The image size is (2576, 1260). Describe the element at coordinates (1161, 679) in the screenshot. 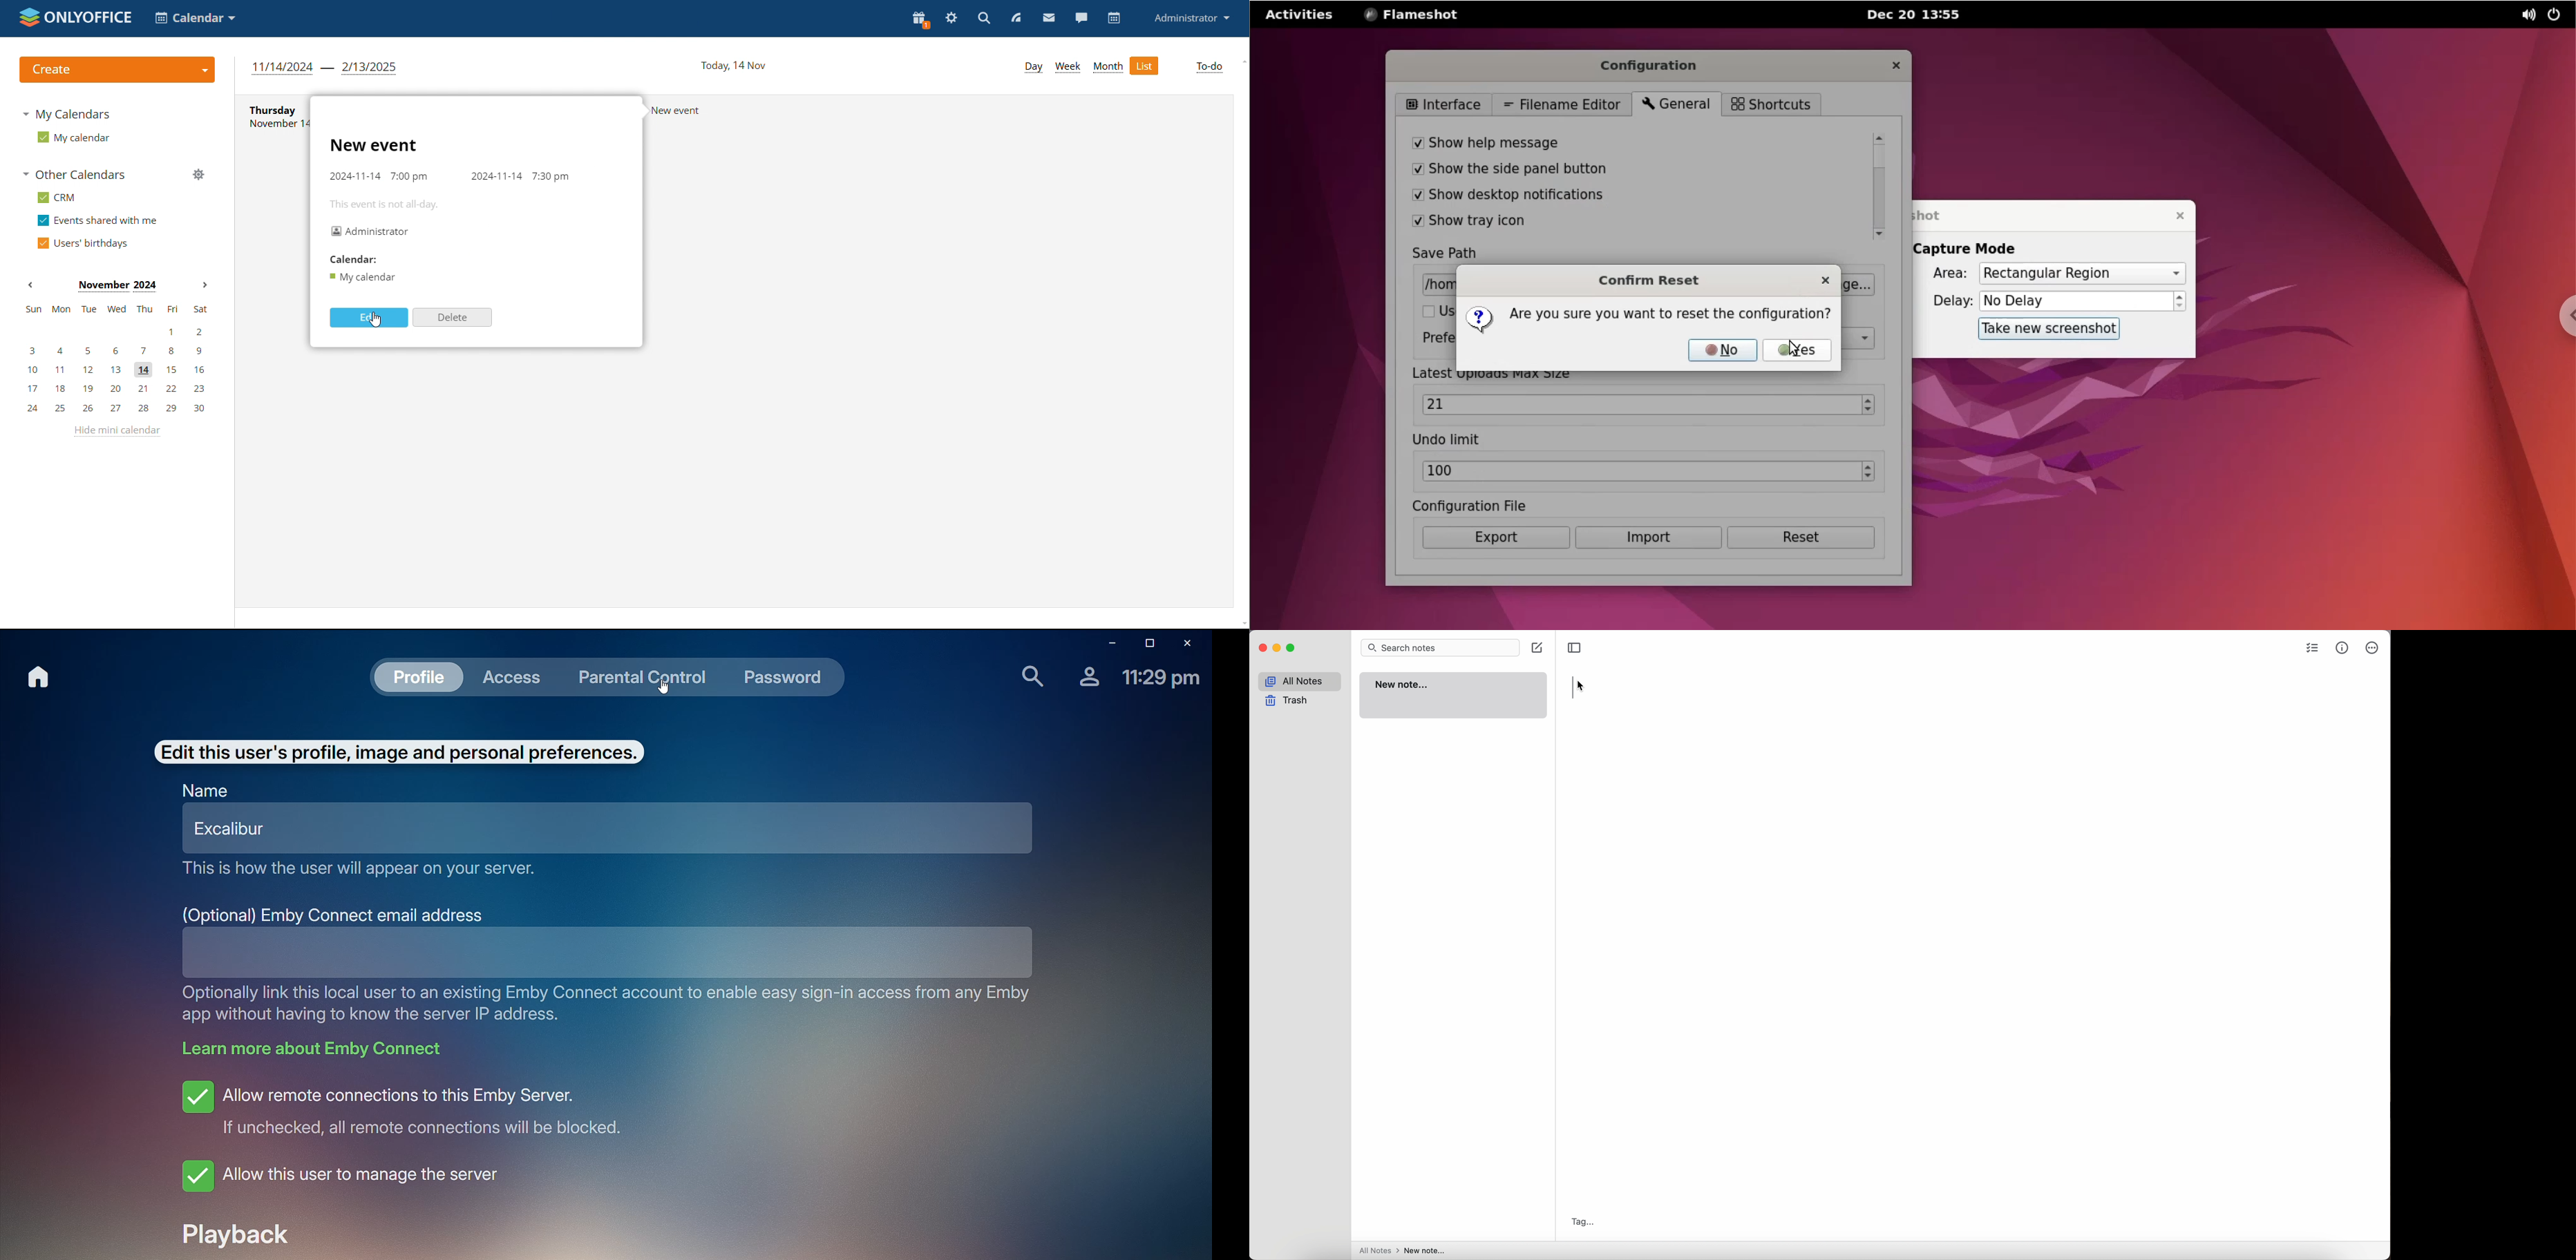

I see `Time` at that location.